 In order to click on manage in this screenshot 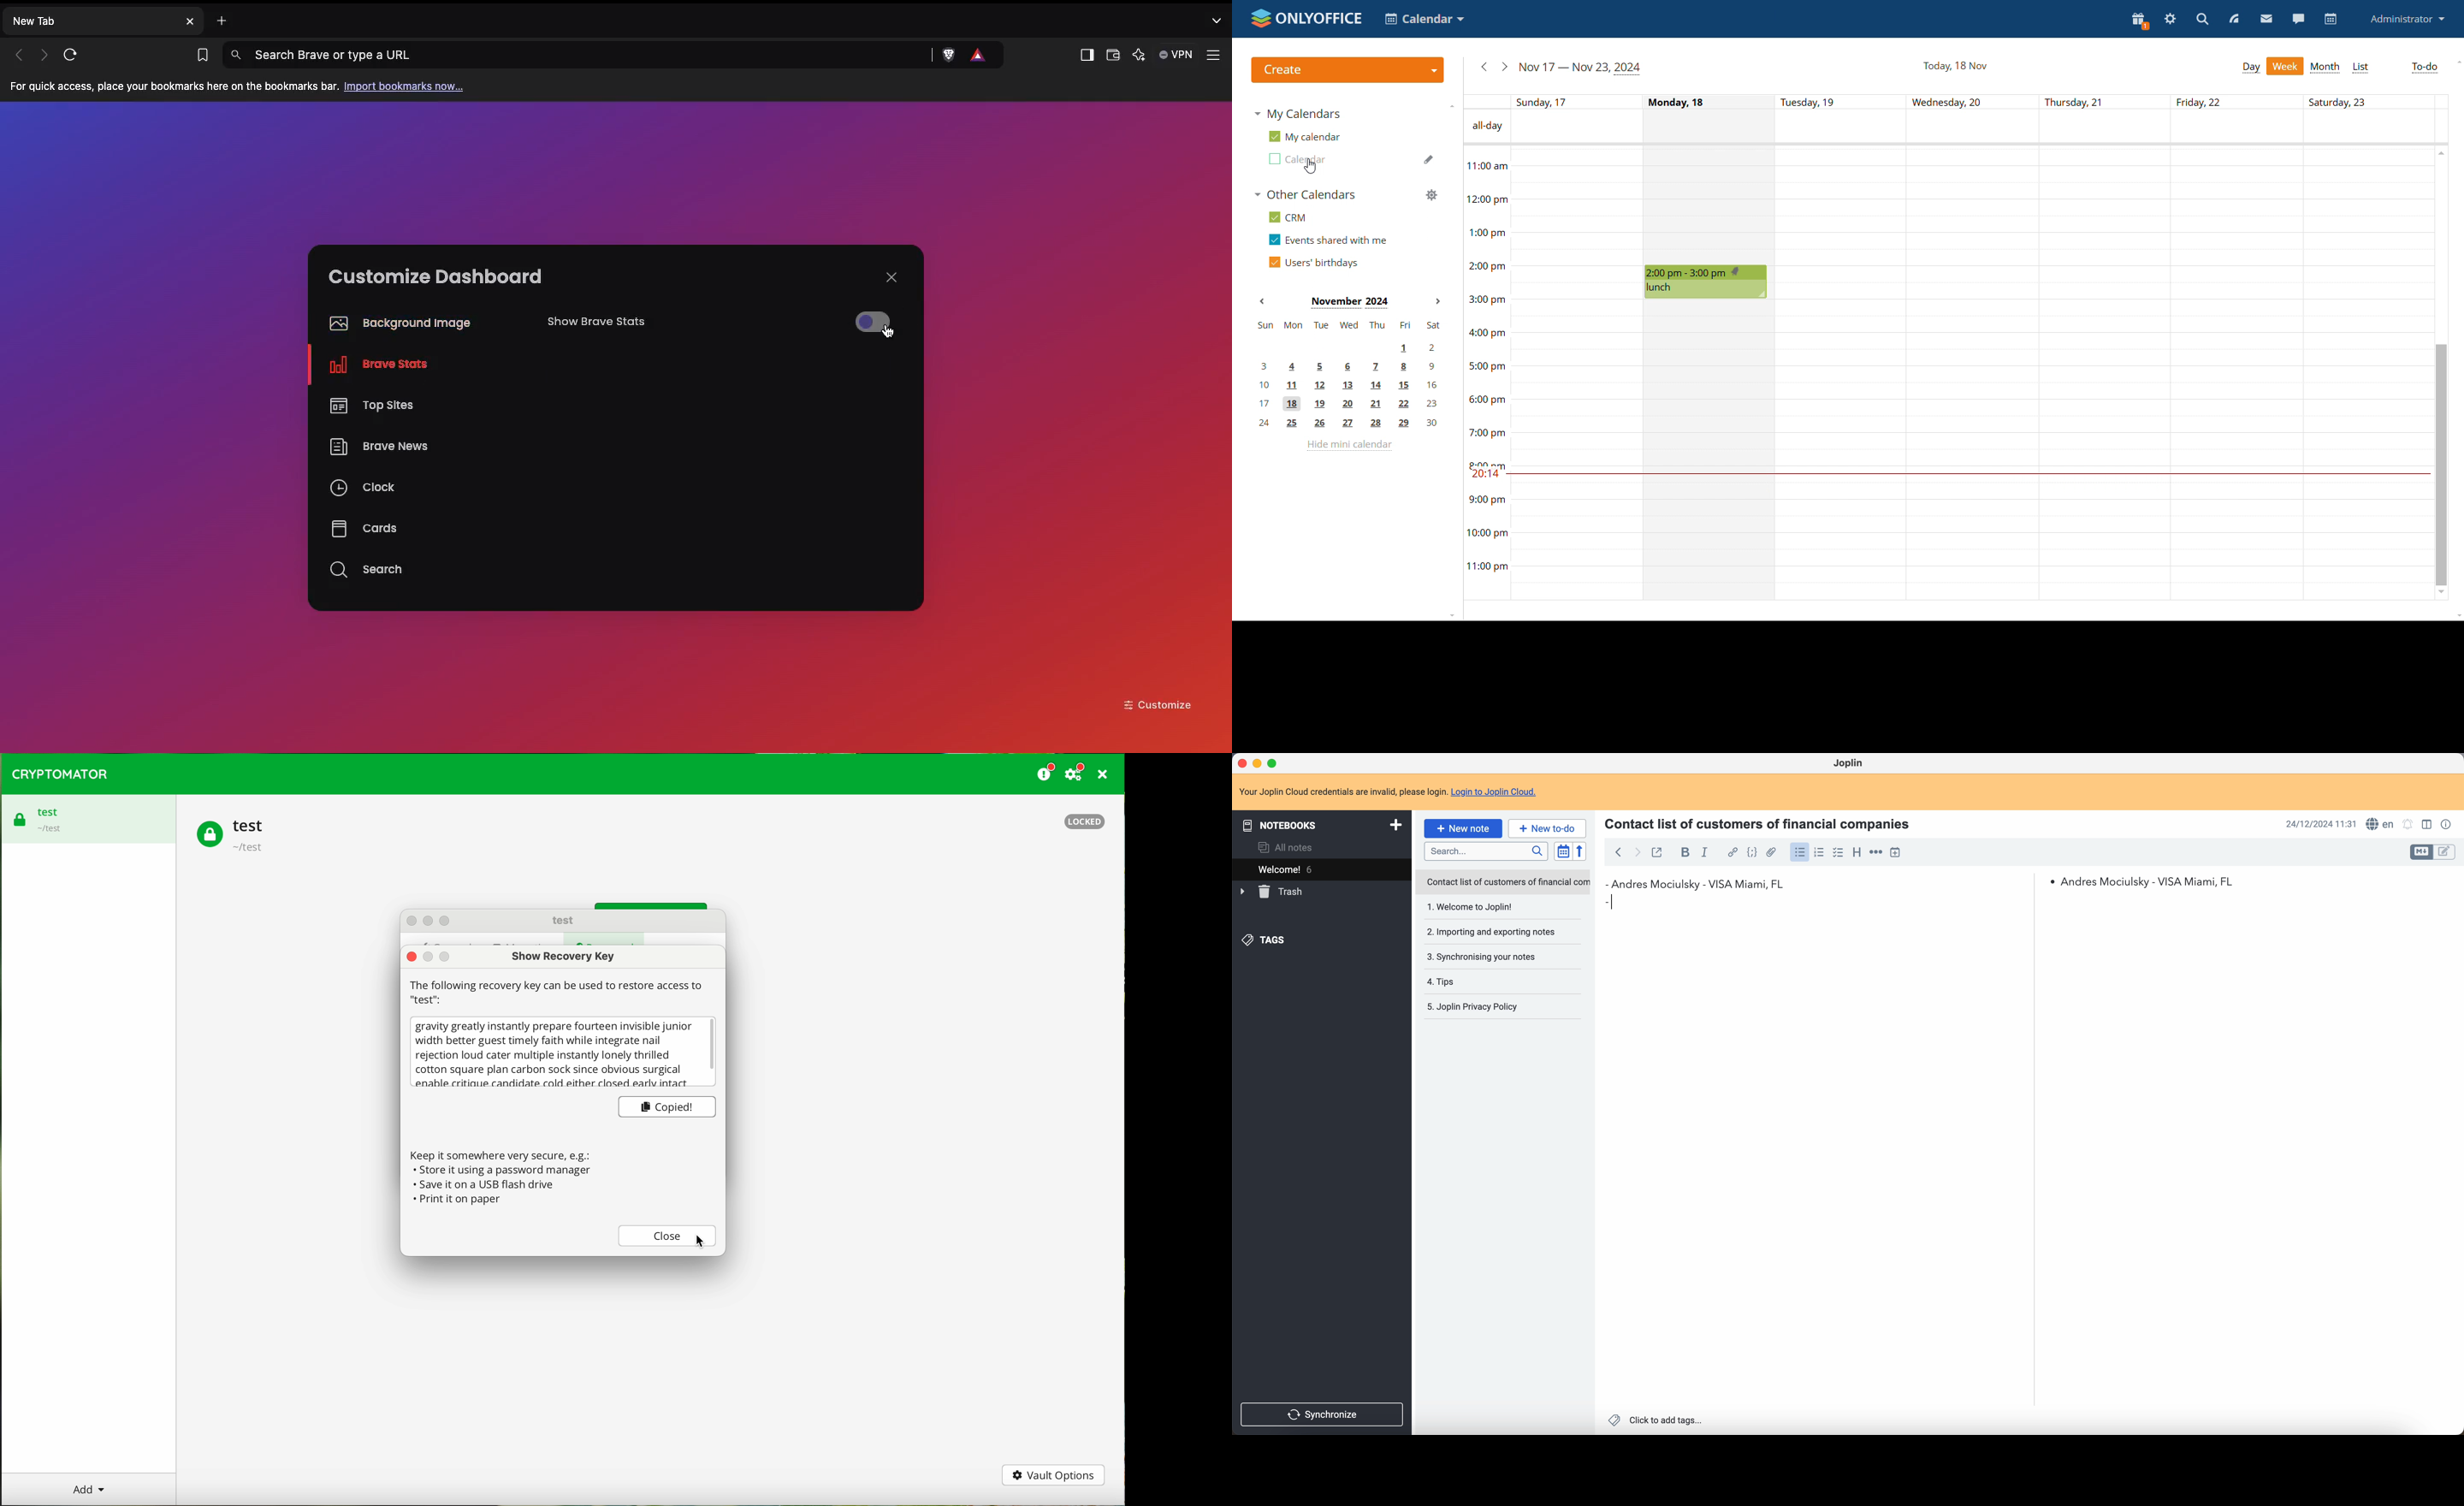, I will do `click(1432, 194)`.